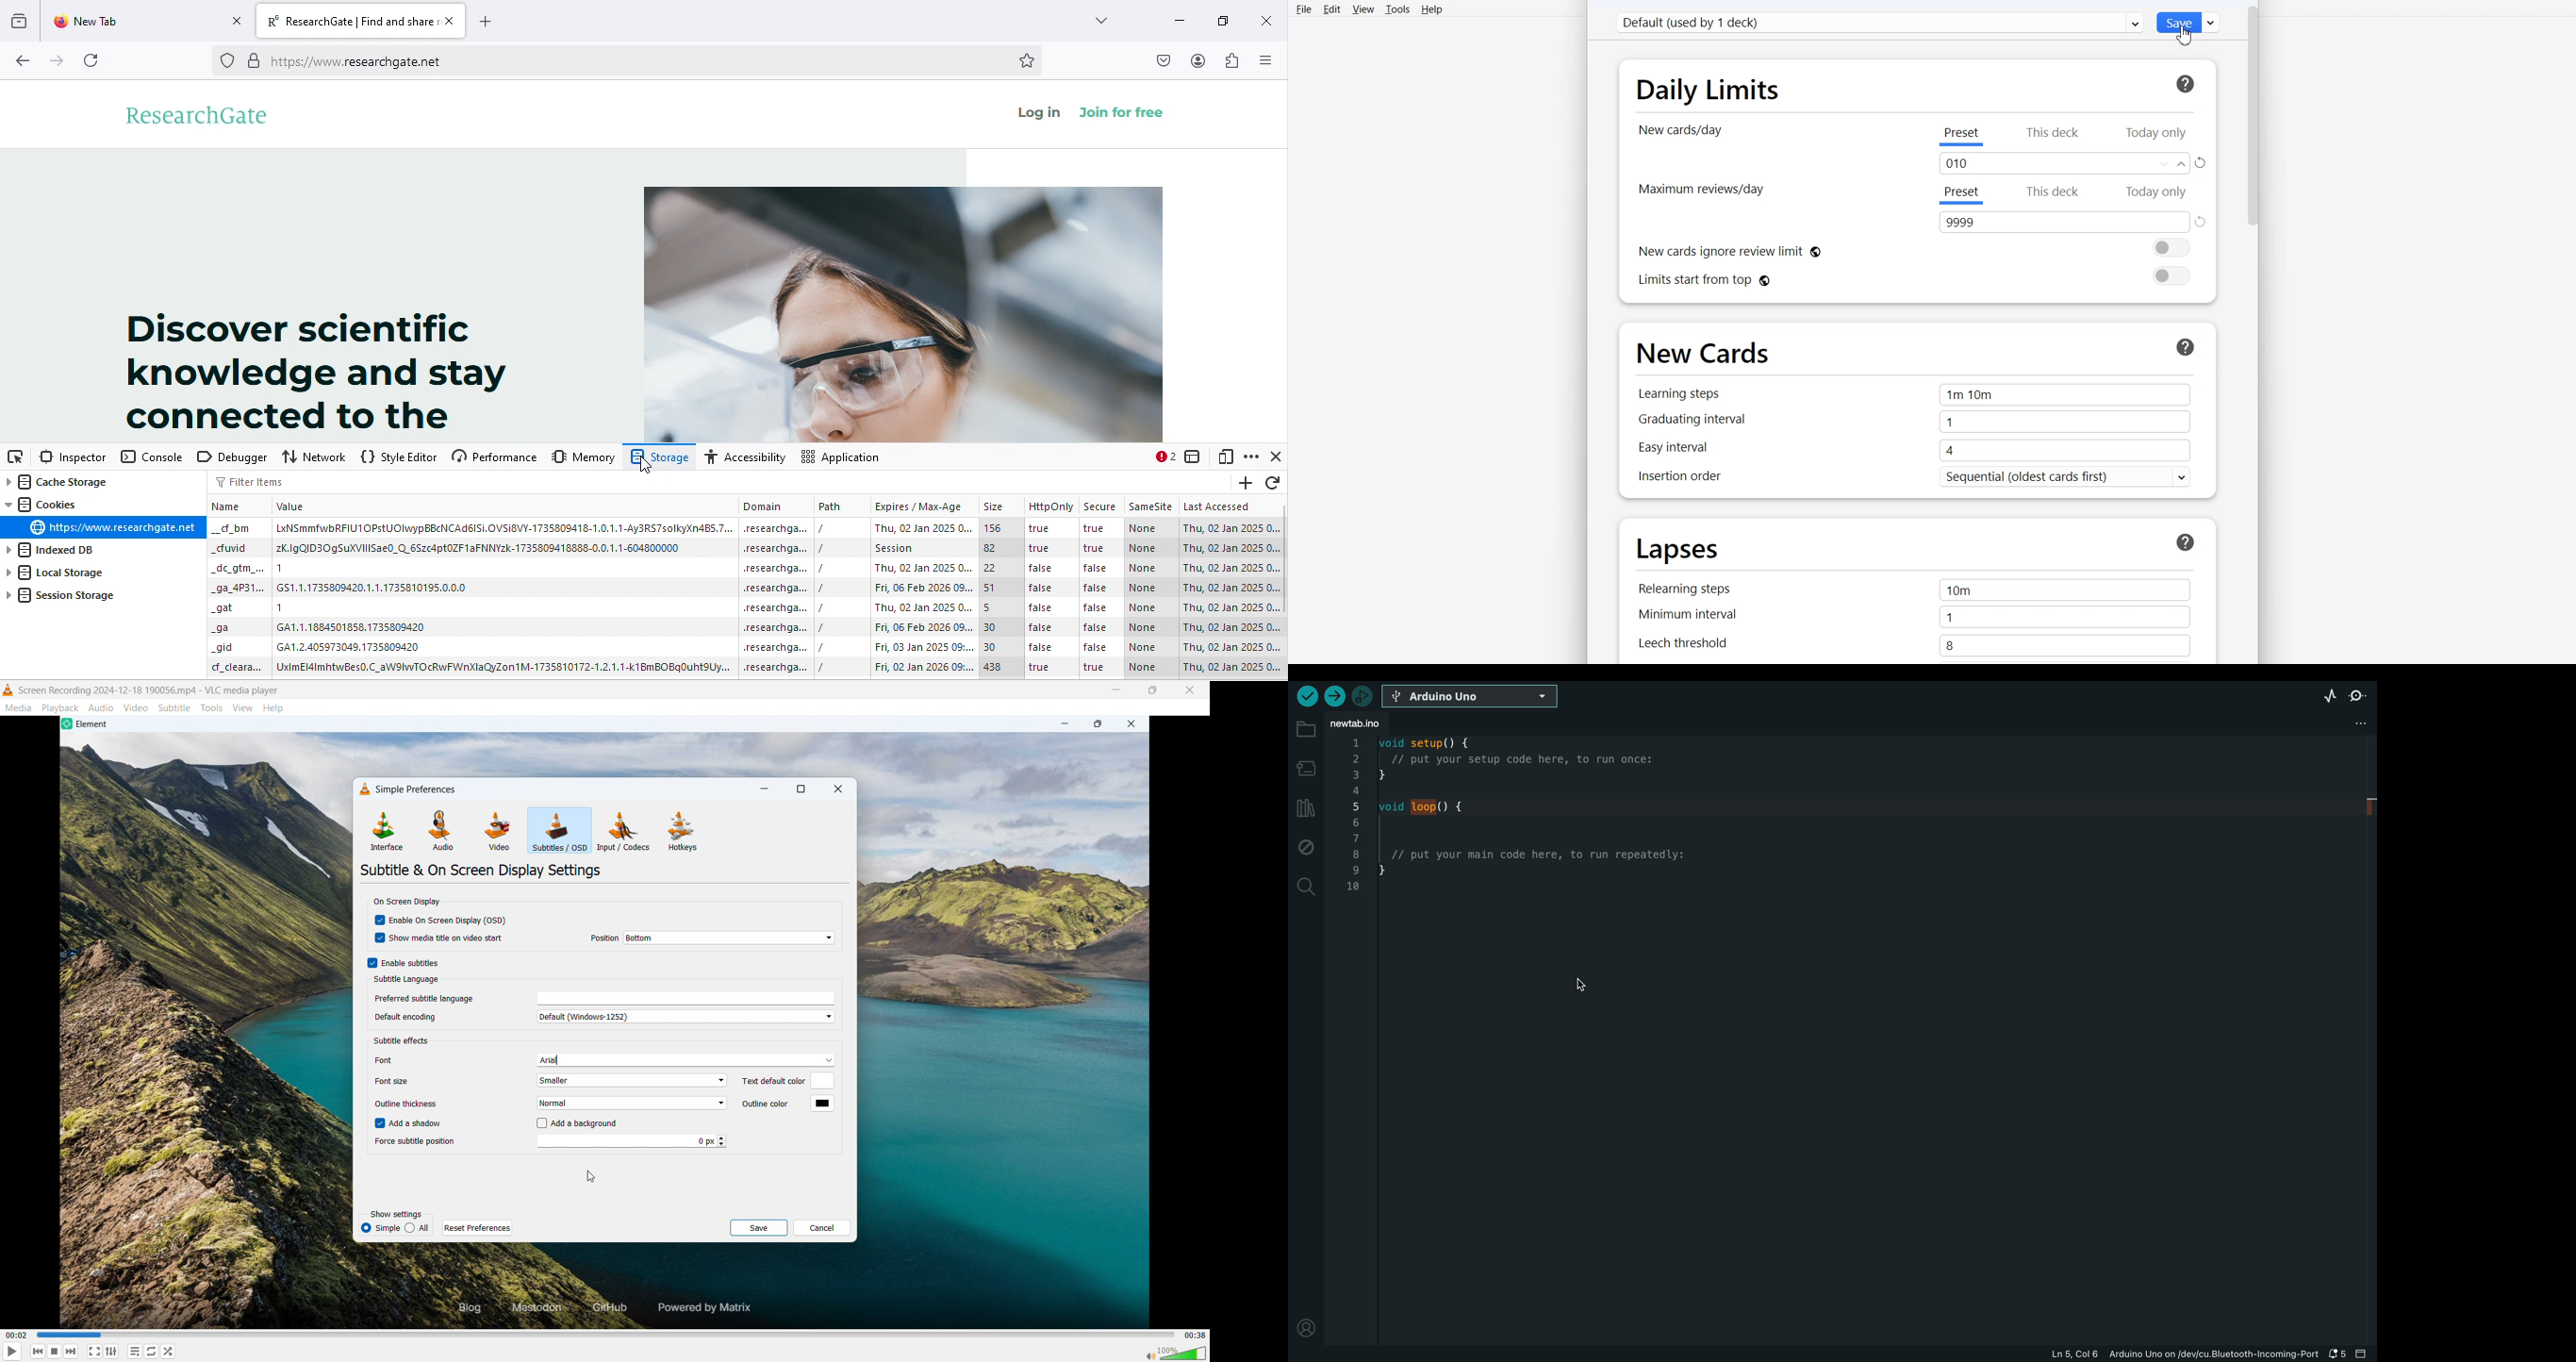  What do you see at coordinates (441, 919) in the screenshot?
I see `enable on screen display` at bounding box center [441, 919].